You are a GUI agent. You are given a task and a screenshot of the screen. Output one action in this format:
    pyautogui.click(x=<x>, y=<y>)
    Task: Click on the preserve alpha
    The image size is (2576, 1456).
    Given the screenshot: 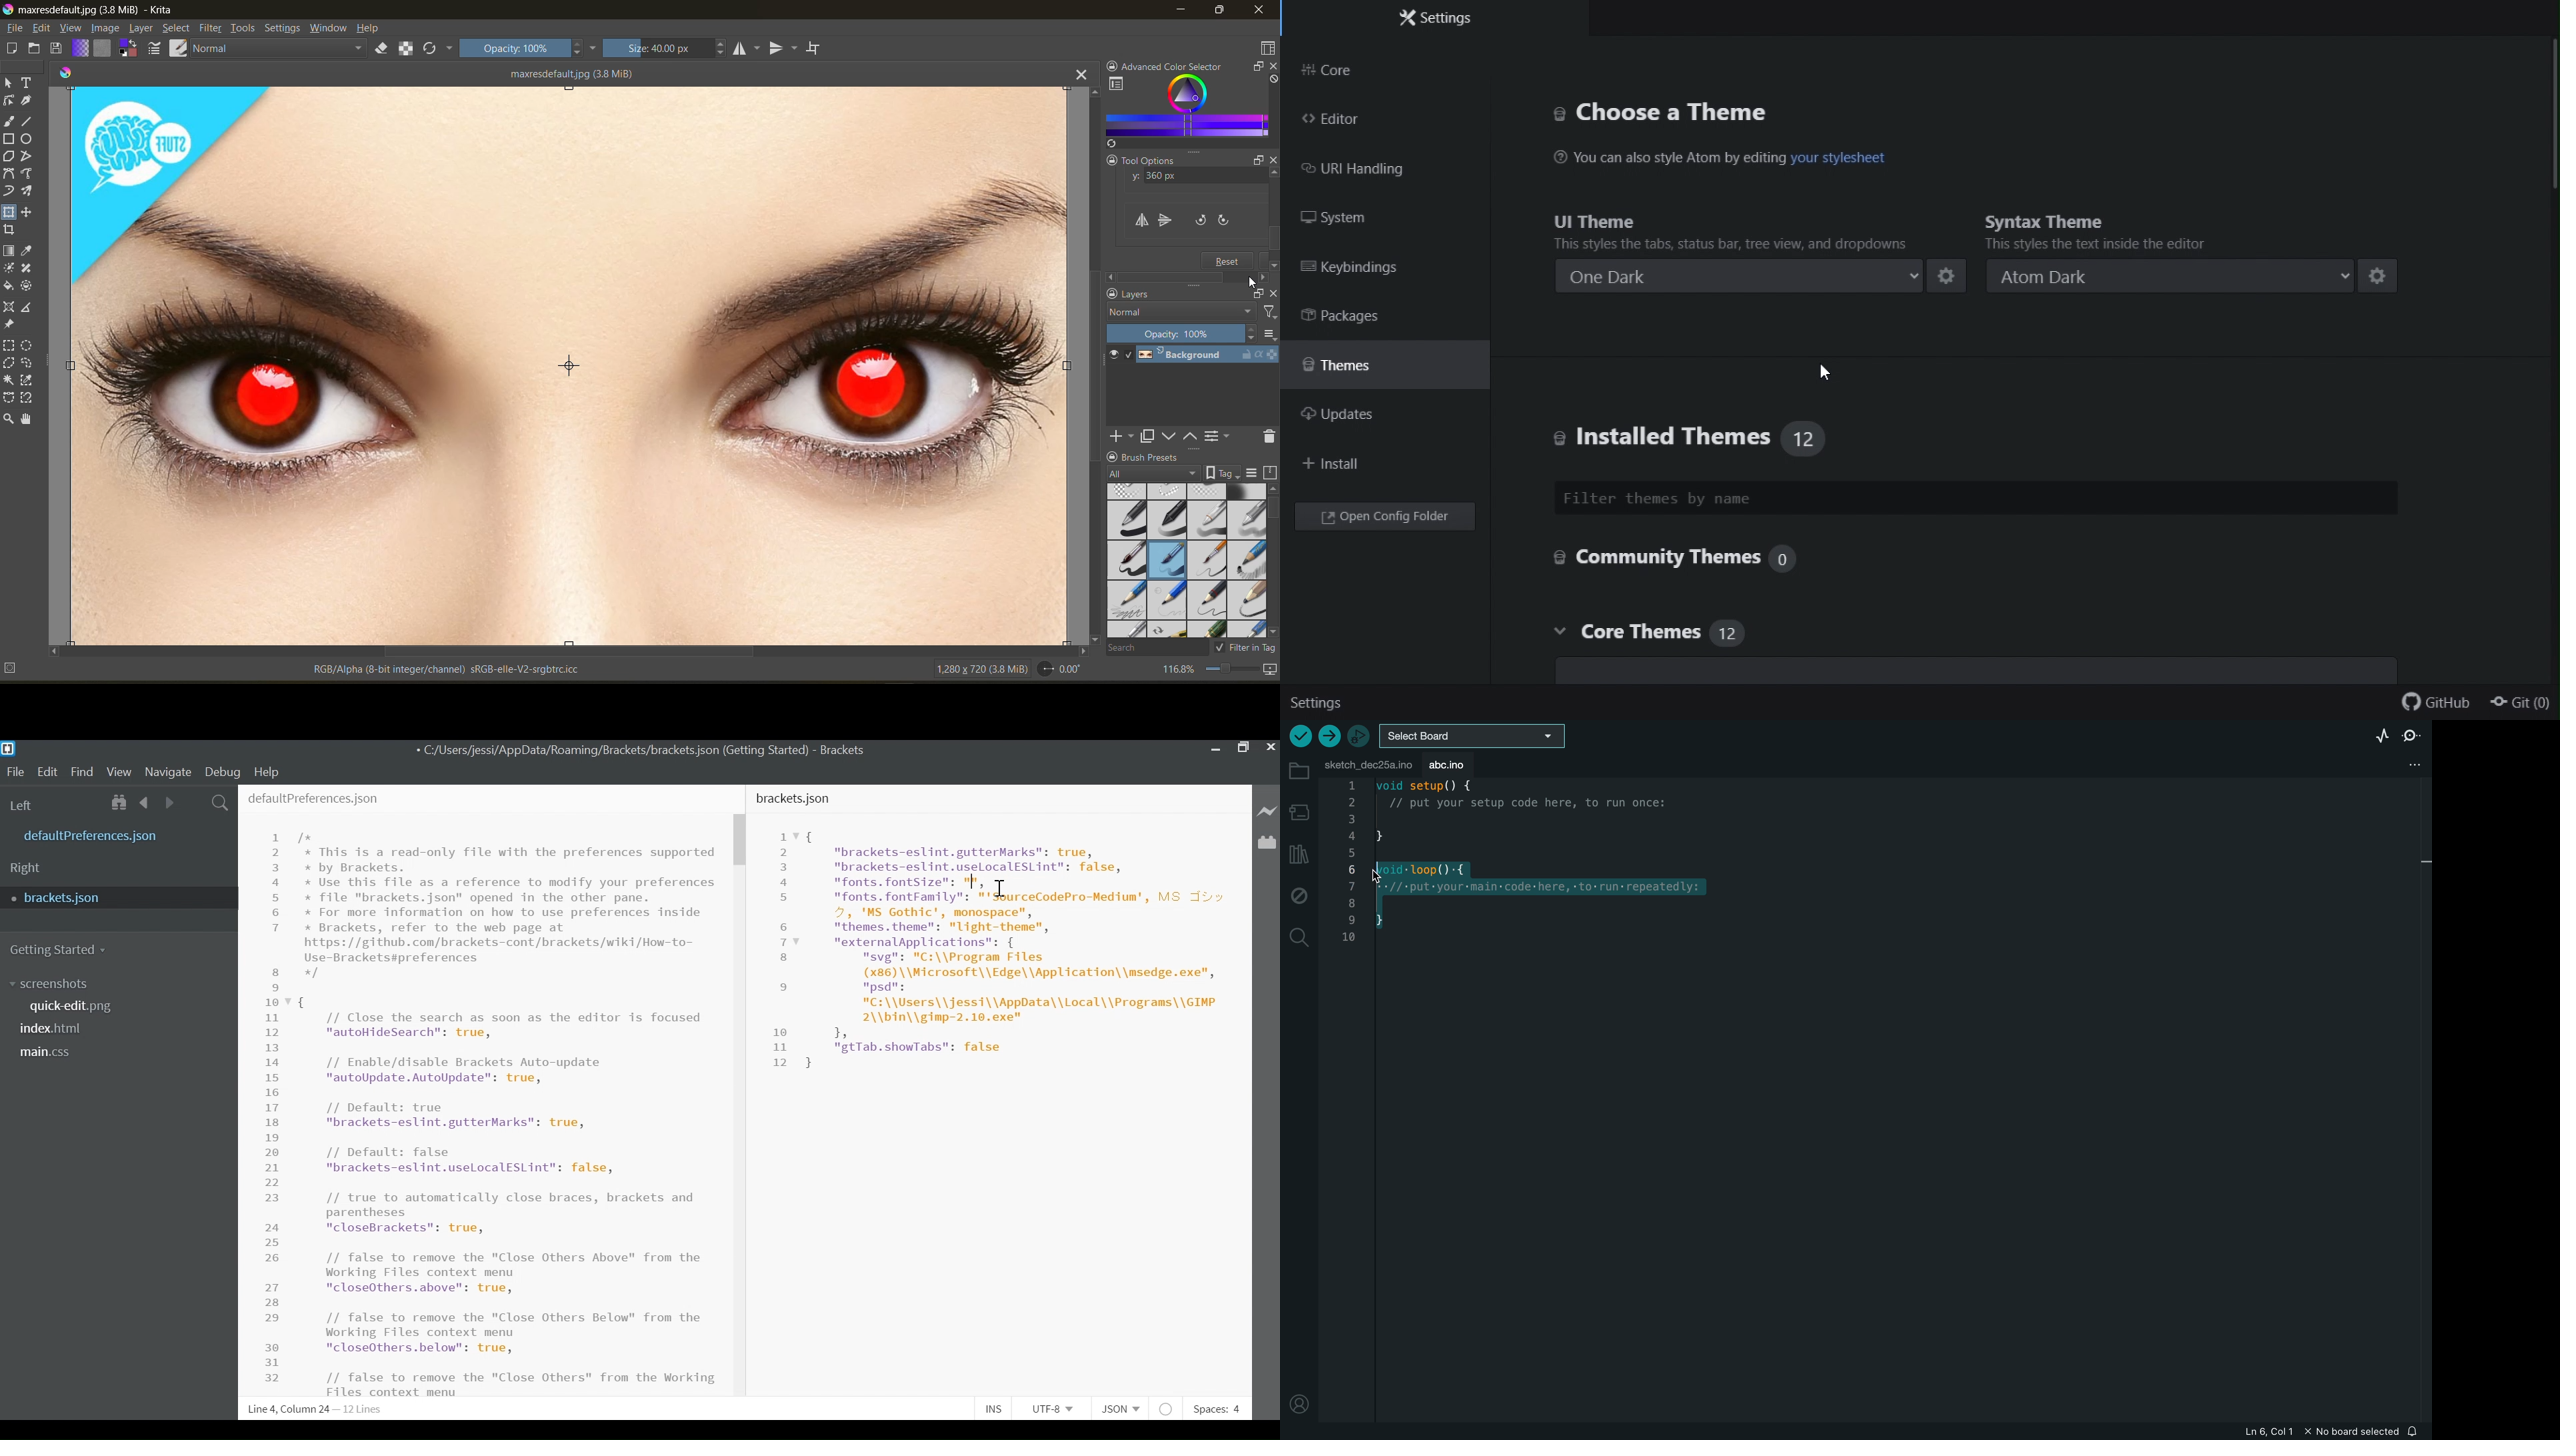 What is the action you would take?
    pyautogui.click(x=407, y=49)
    